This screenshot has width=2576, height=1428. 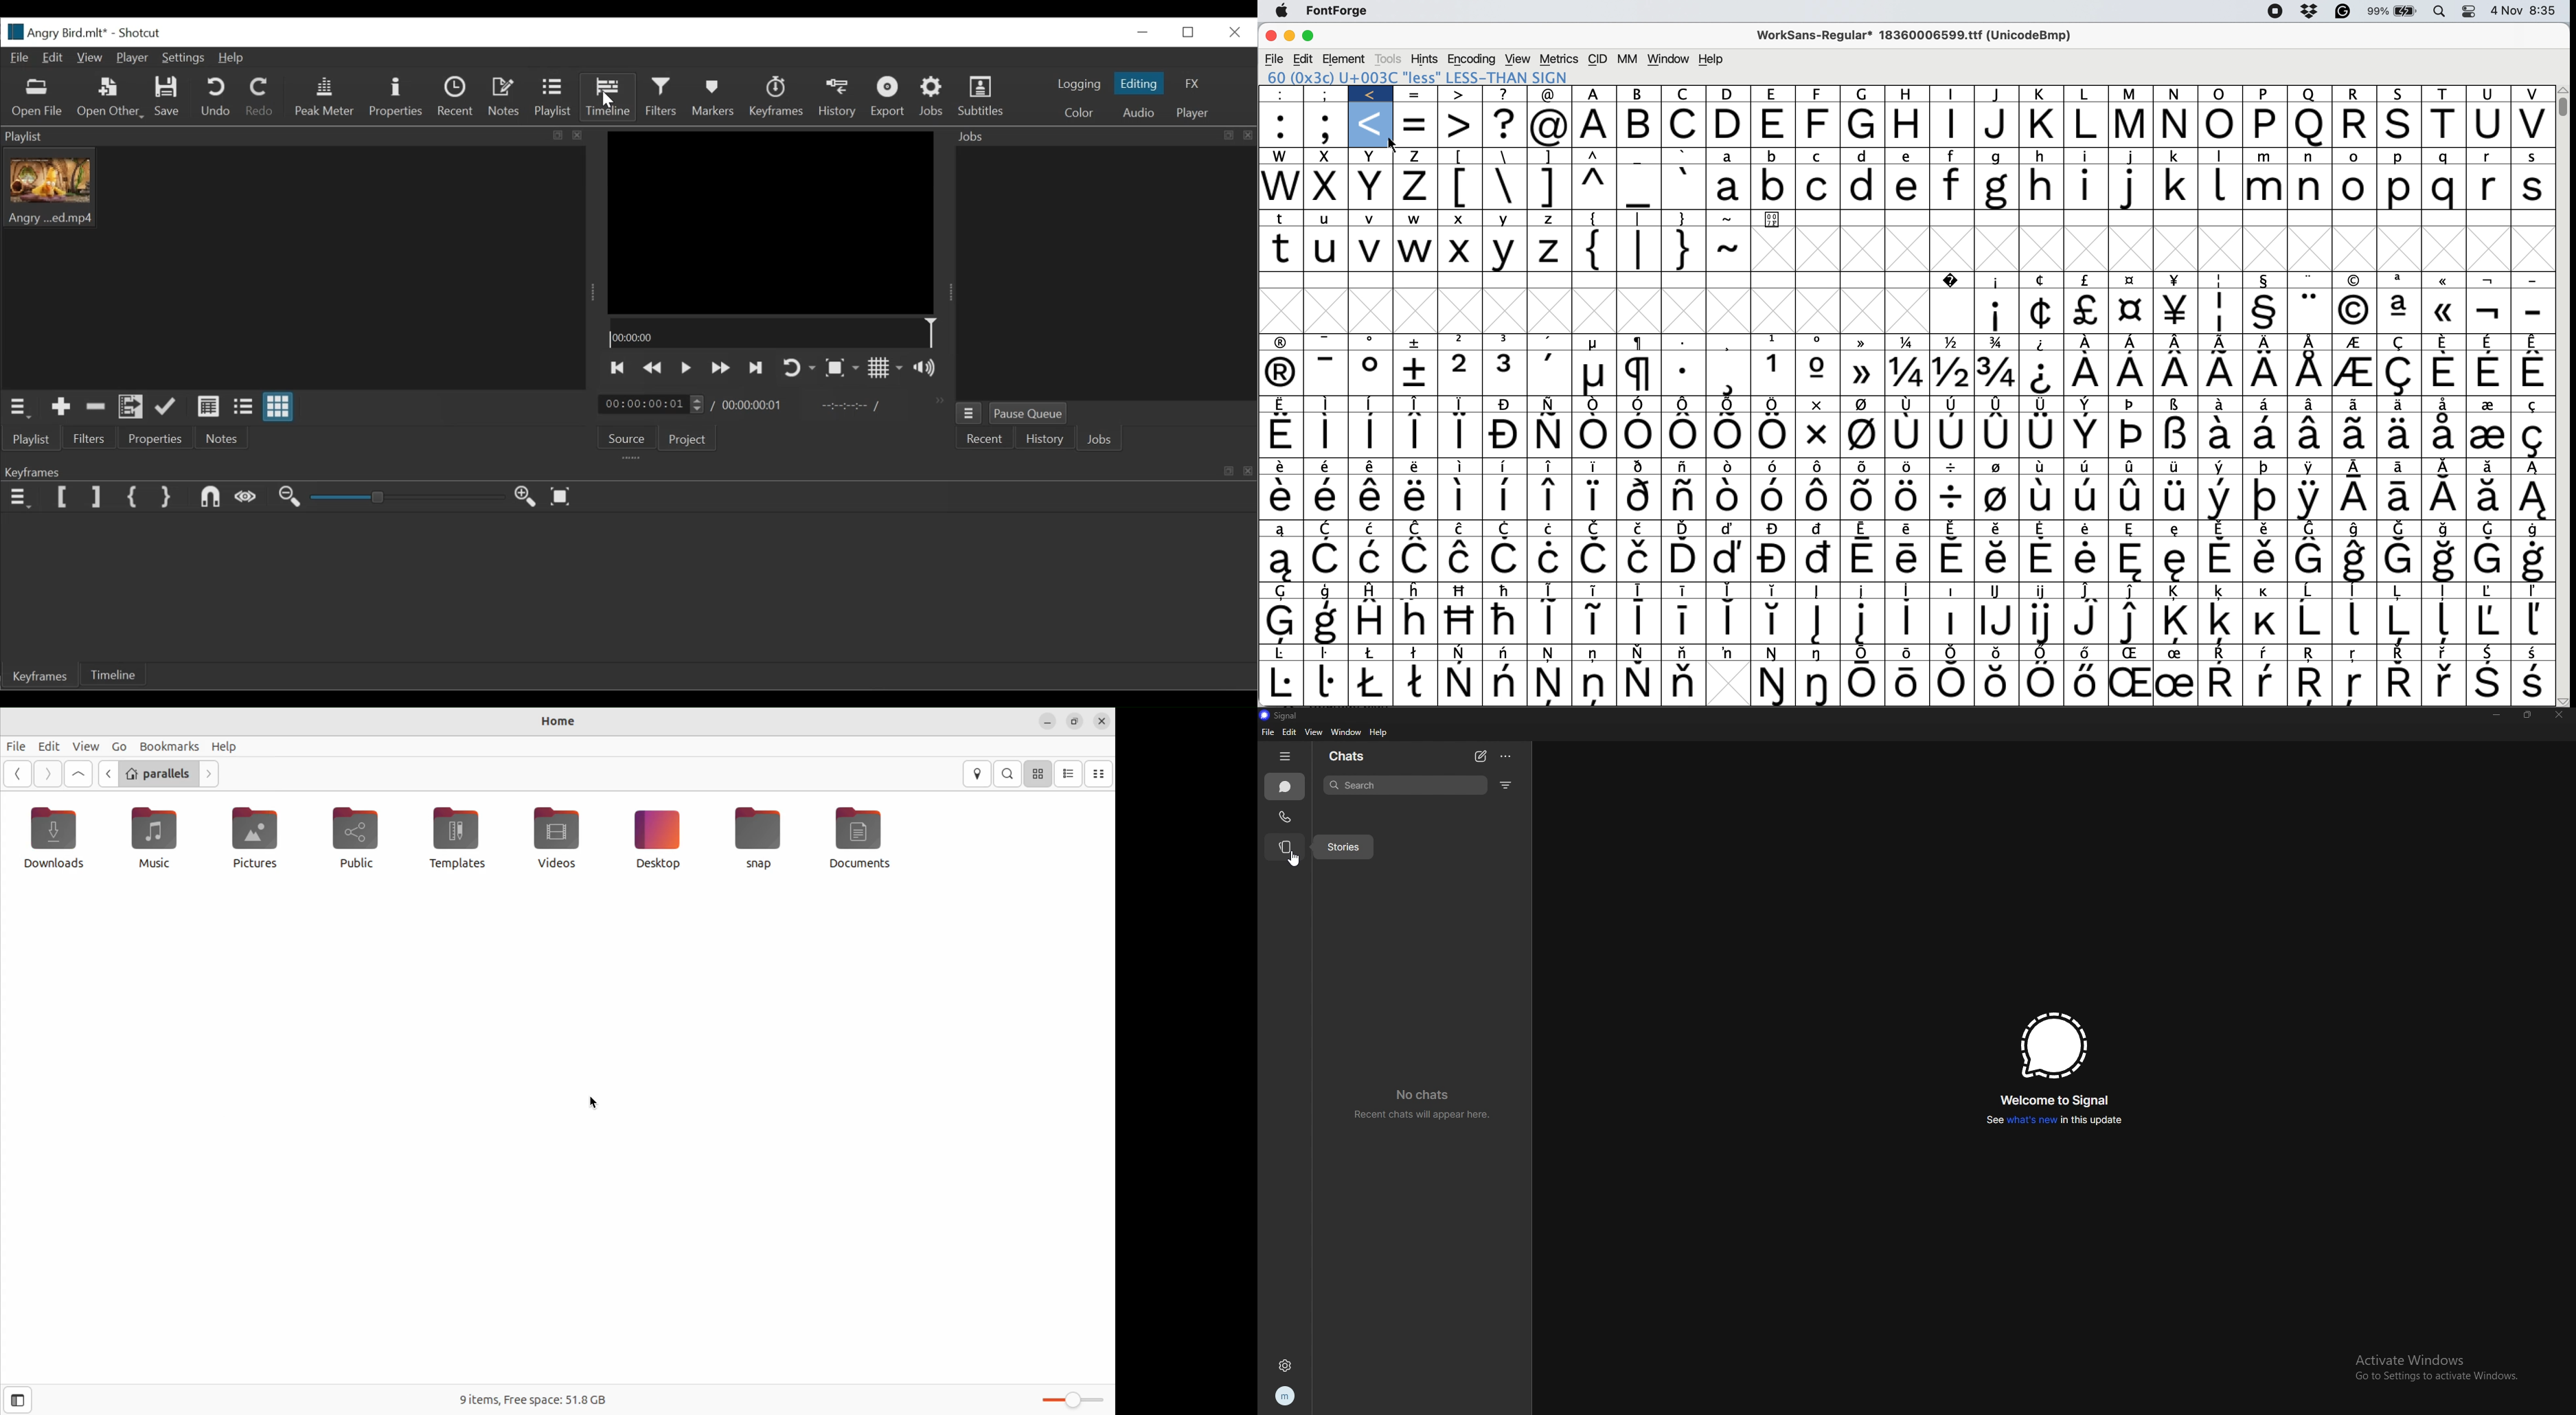 What do you see at coordinates (323, 97) in the screenshot?
I see `Peak Meter` at bounding box center [323, 97].